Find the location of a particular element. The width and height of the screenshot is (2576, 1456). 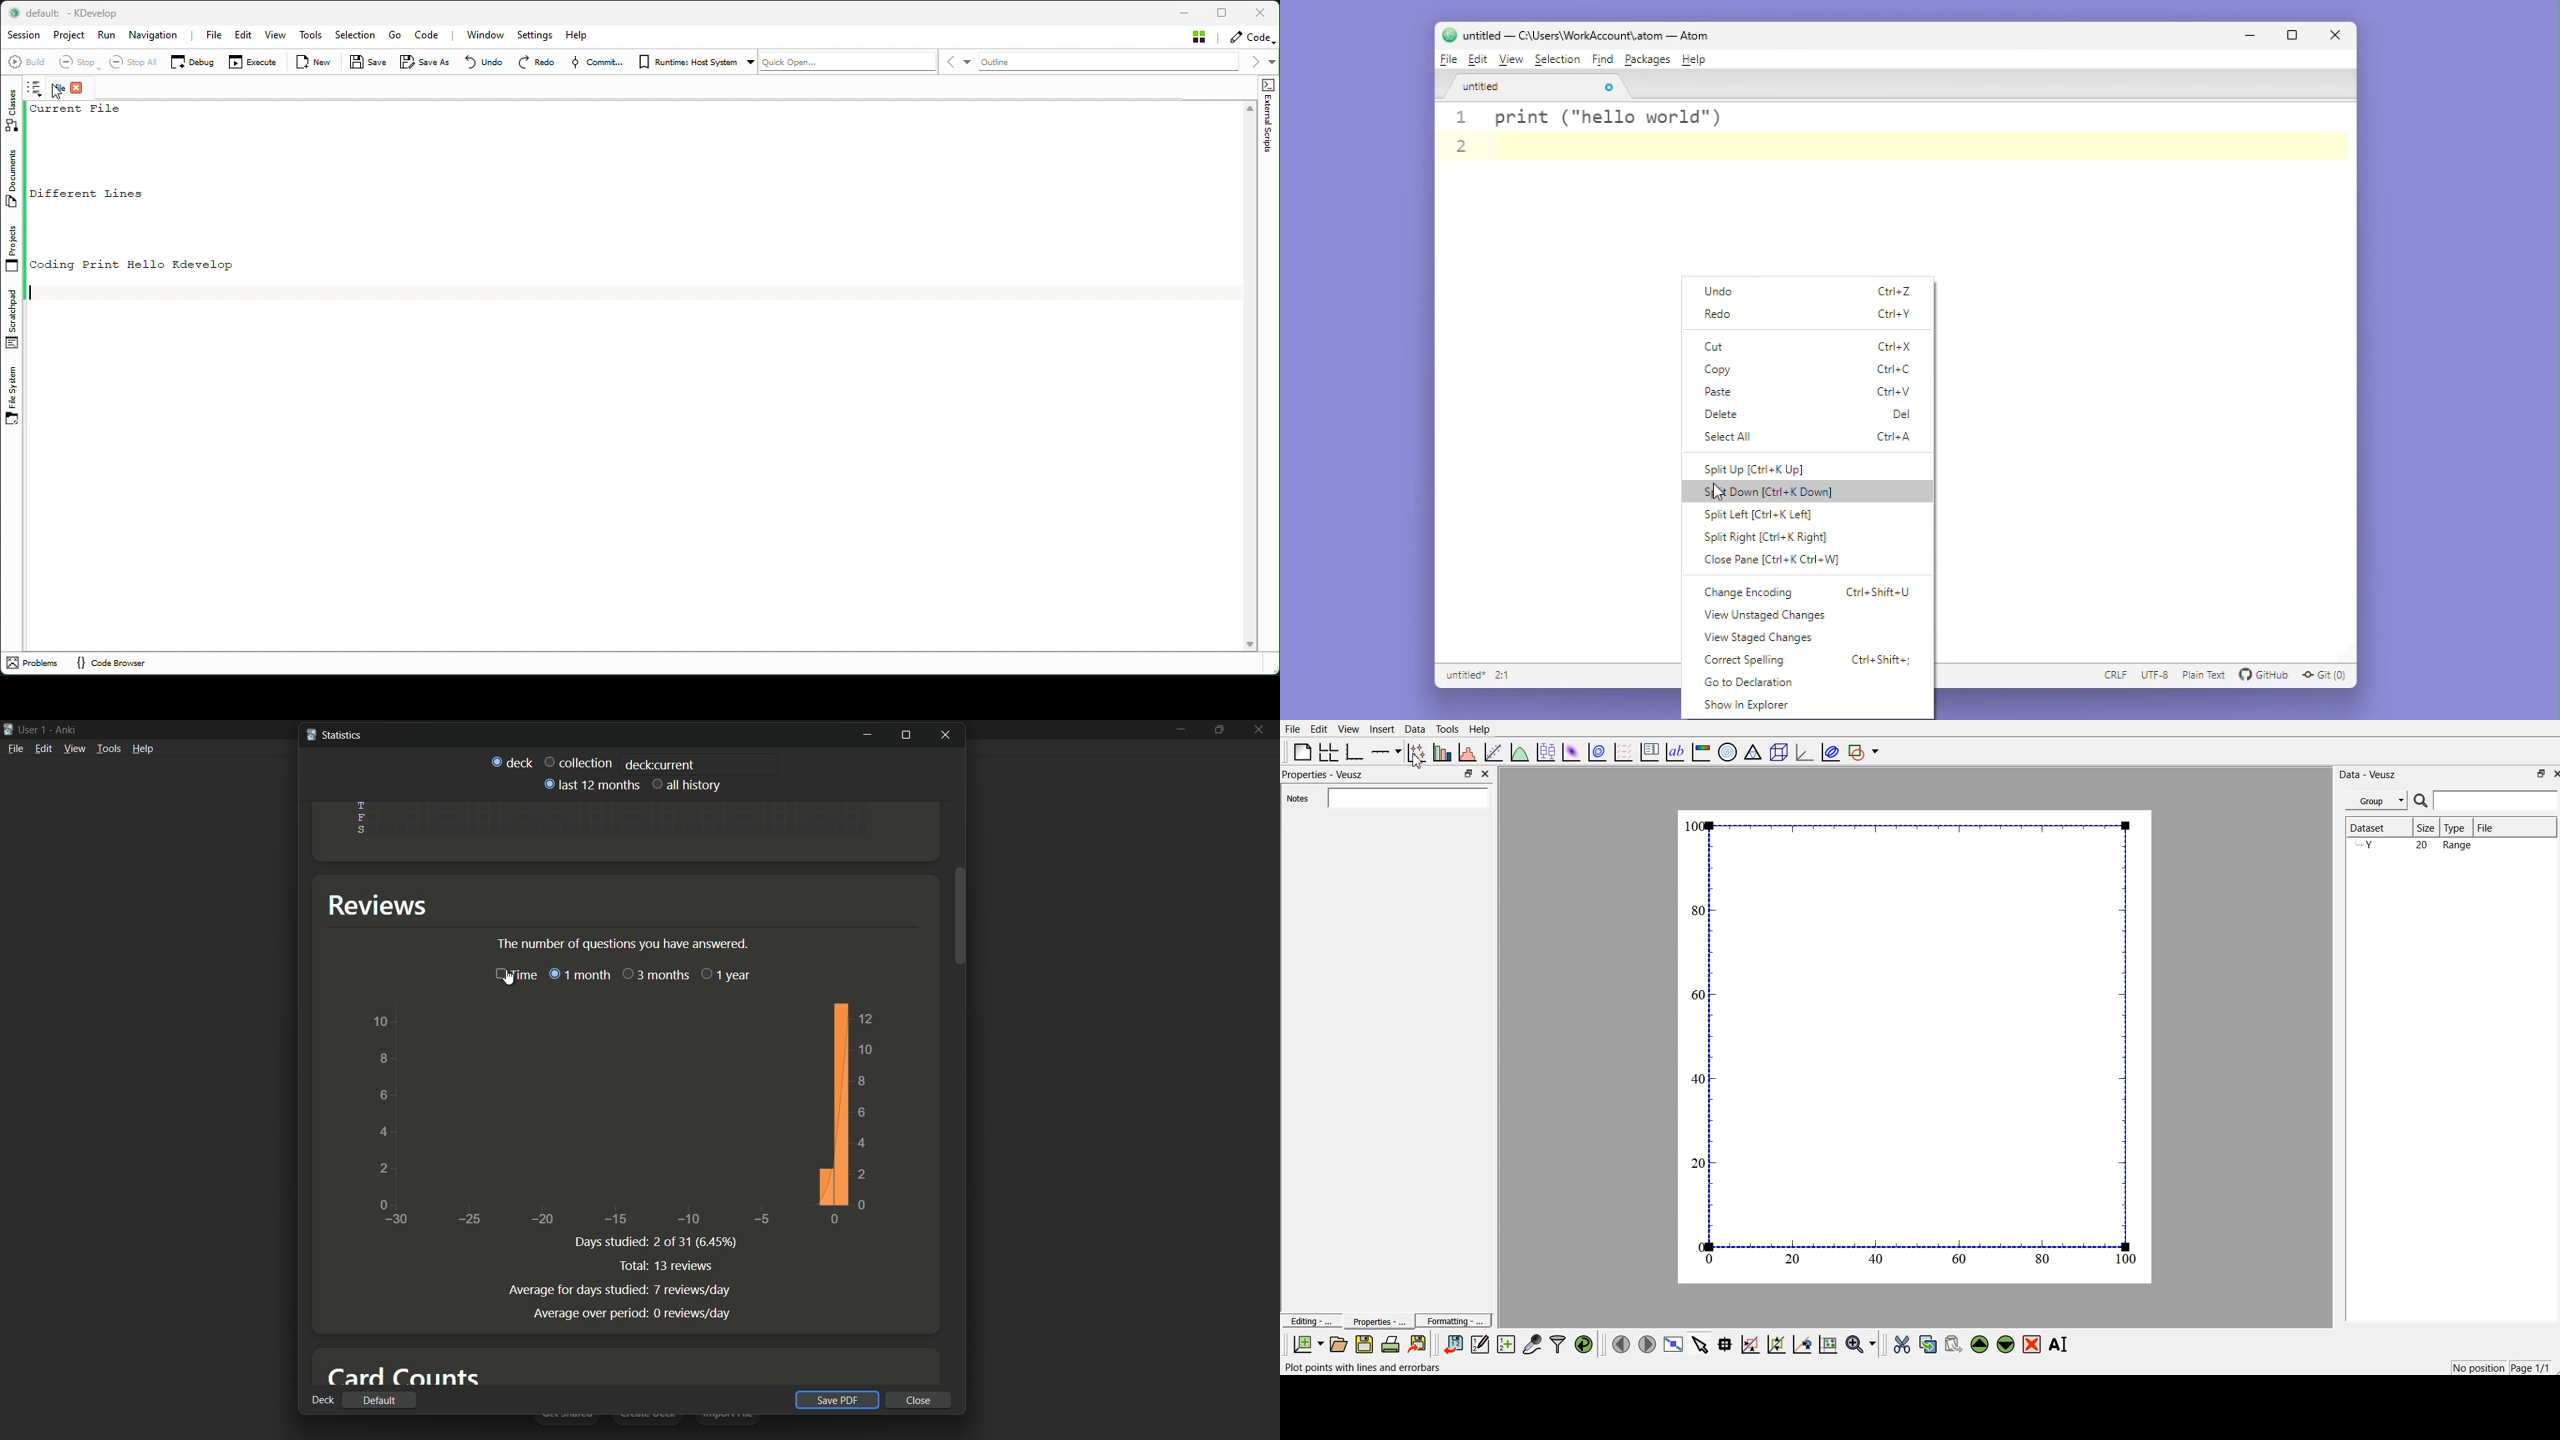

user 1 is located at coordinates (34, 729).